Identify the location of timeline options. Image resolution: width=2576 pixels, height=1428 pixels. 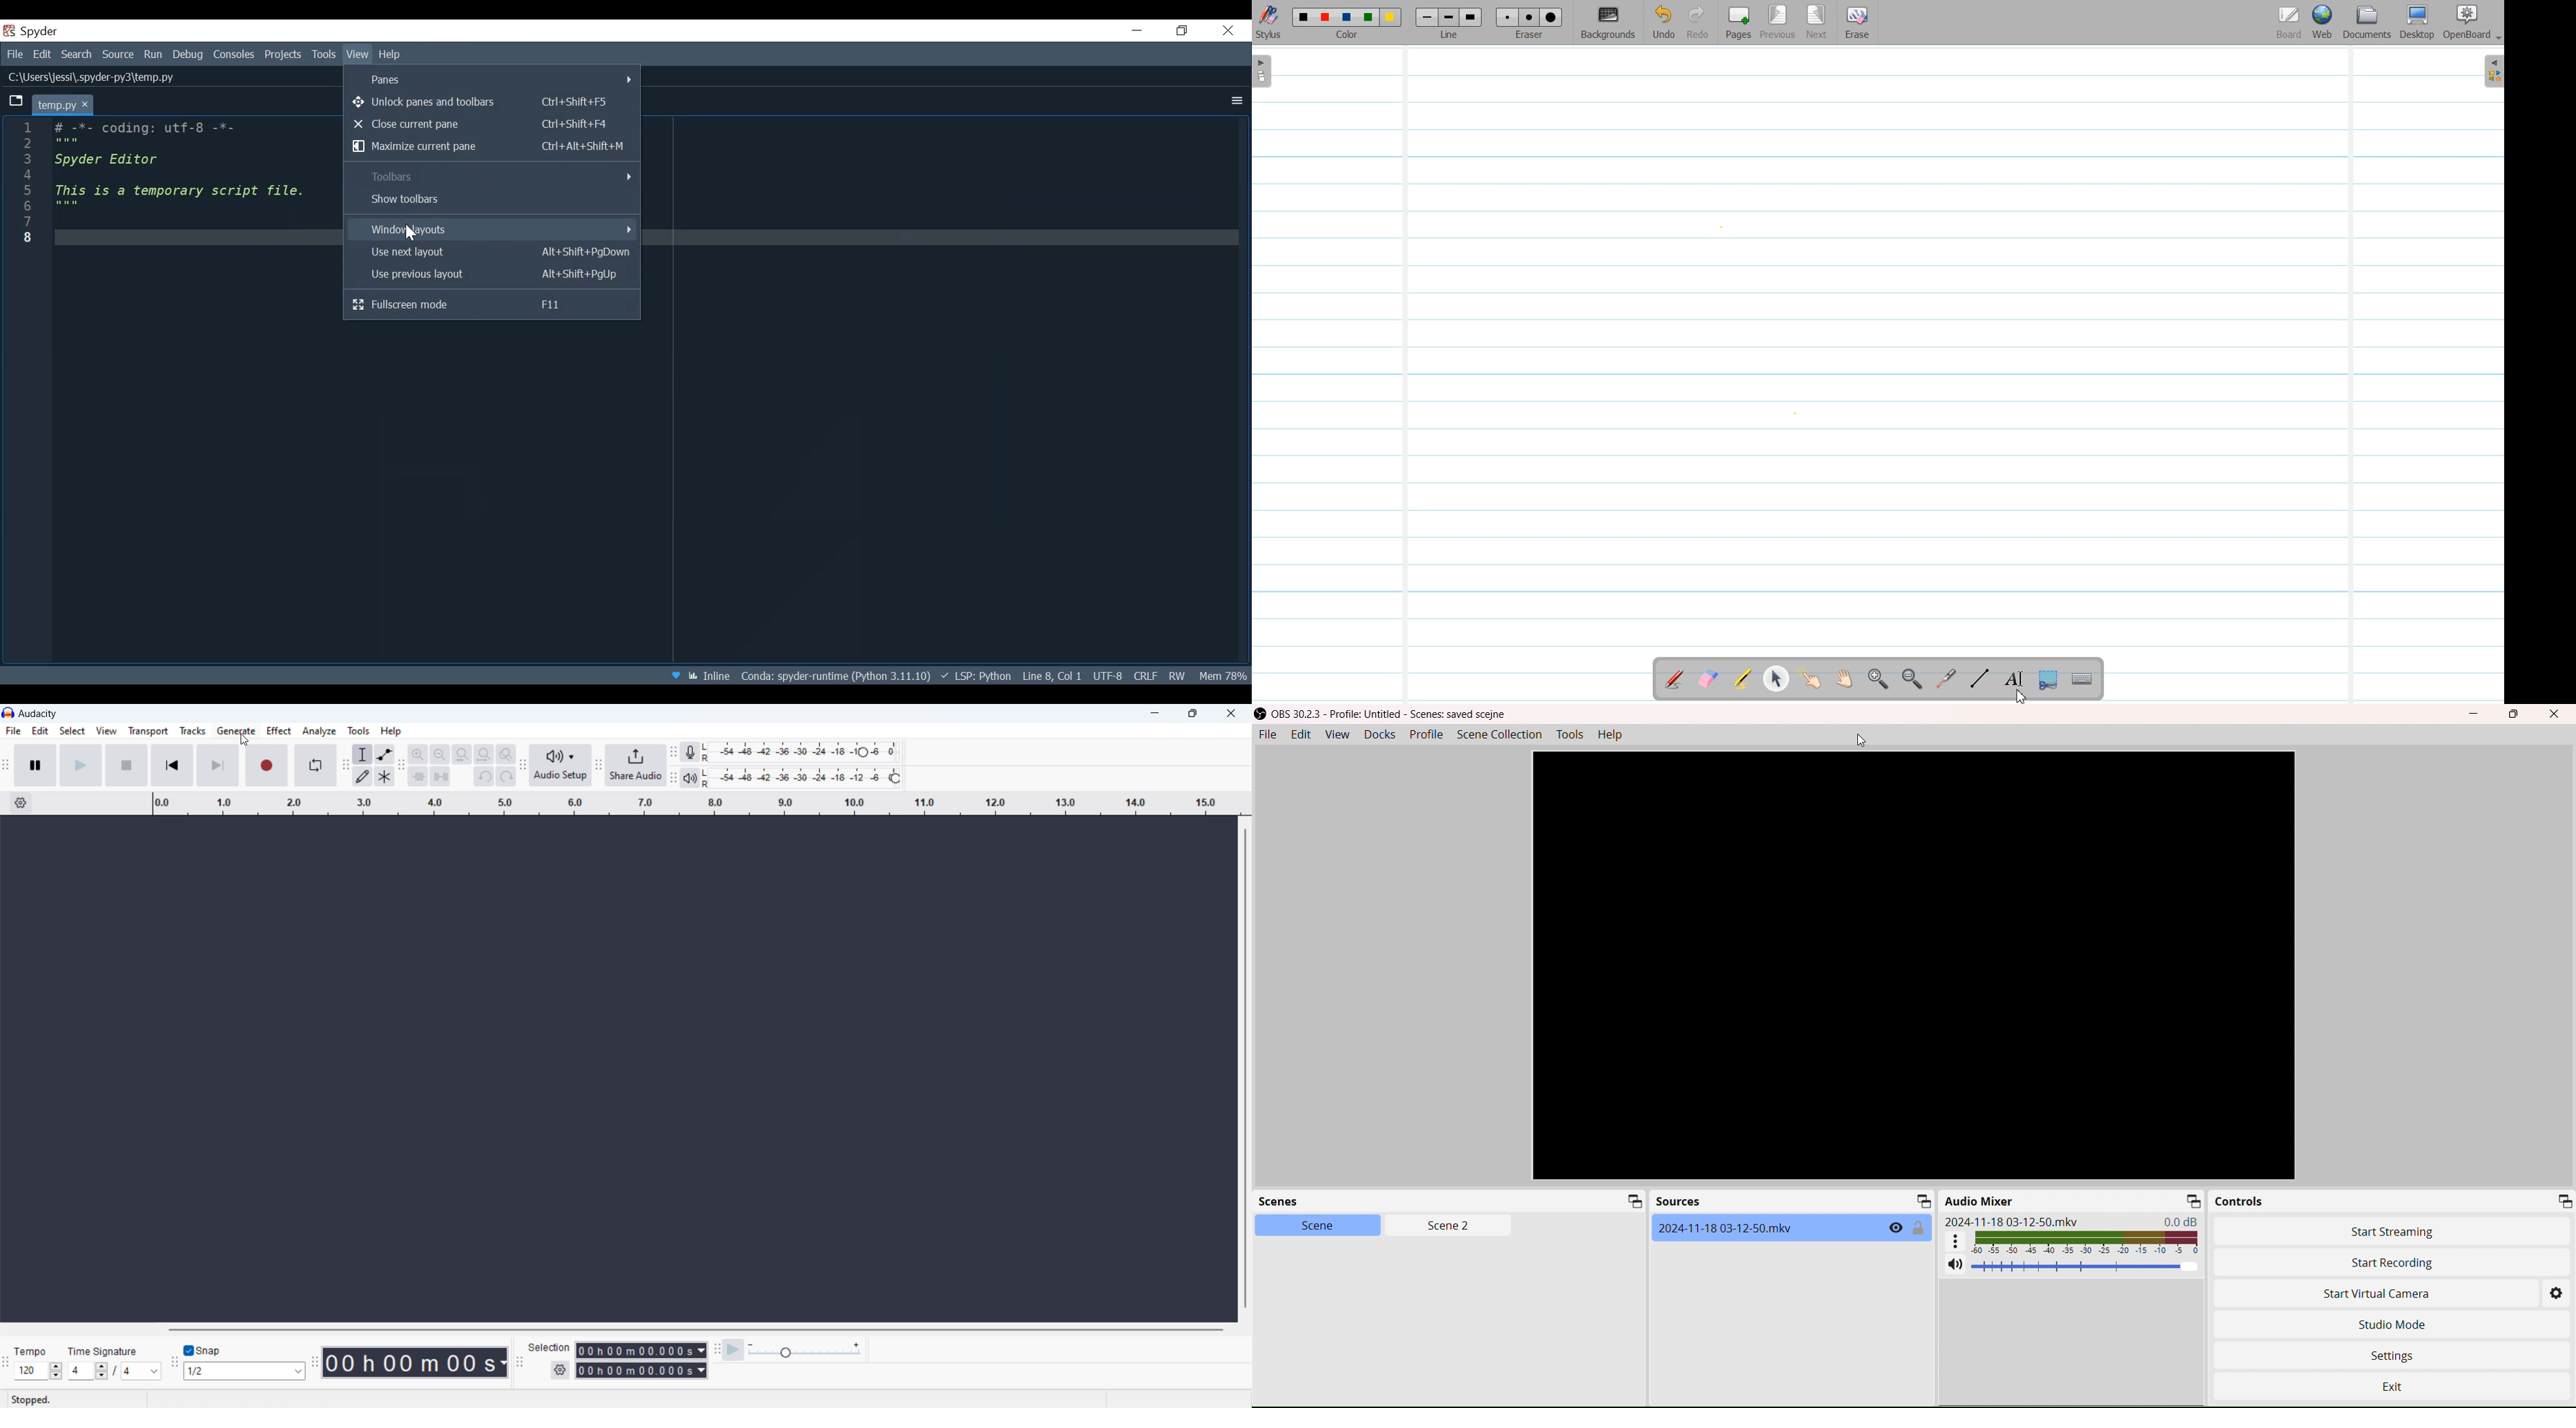
(22, 804).